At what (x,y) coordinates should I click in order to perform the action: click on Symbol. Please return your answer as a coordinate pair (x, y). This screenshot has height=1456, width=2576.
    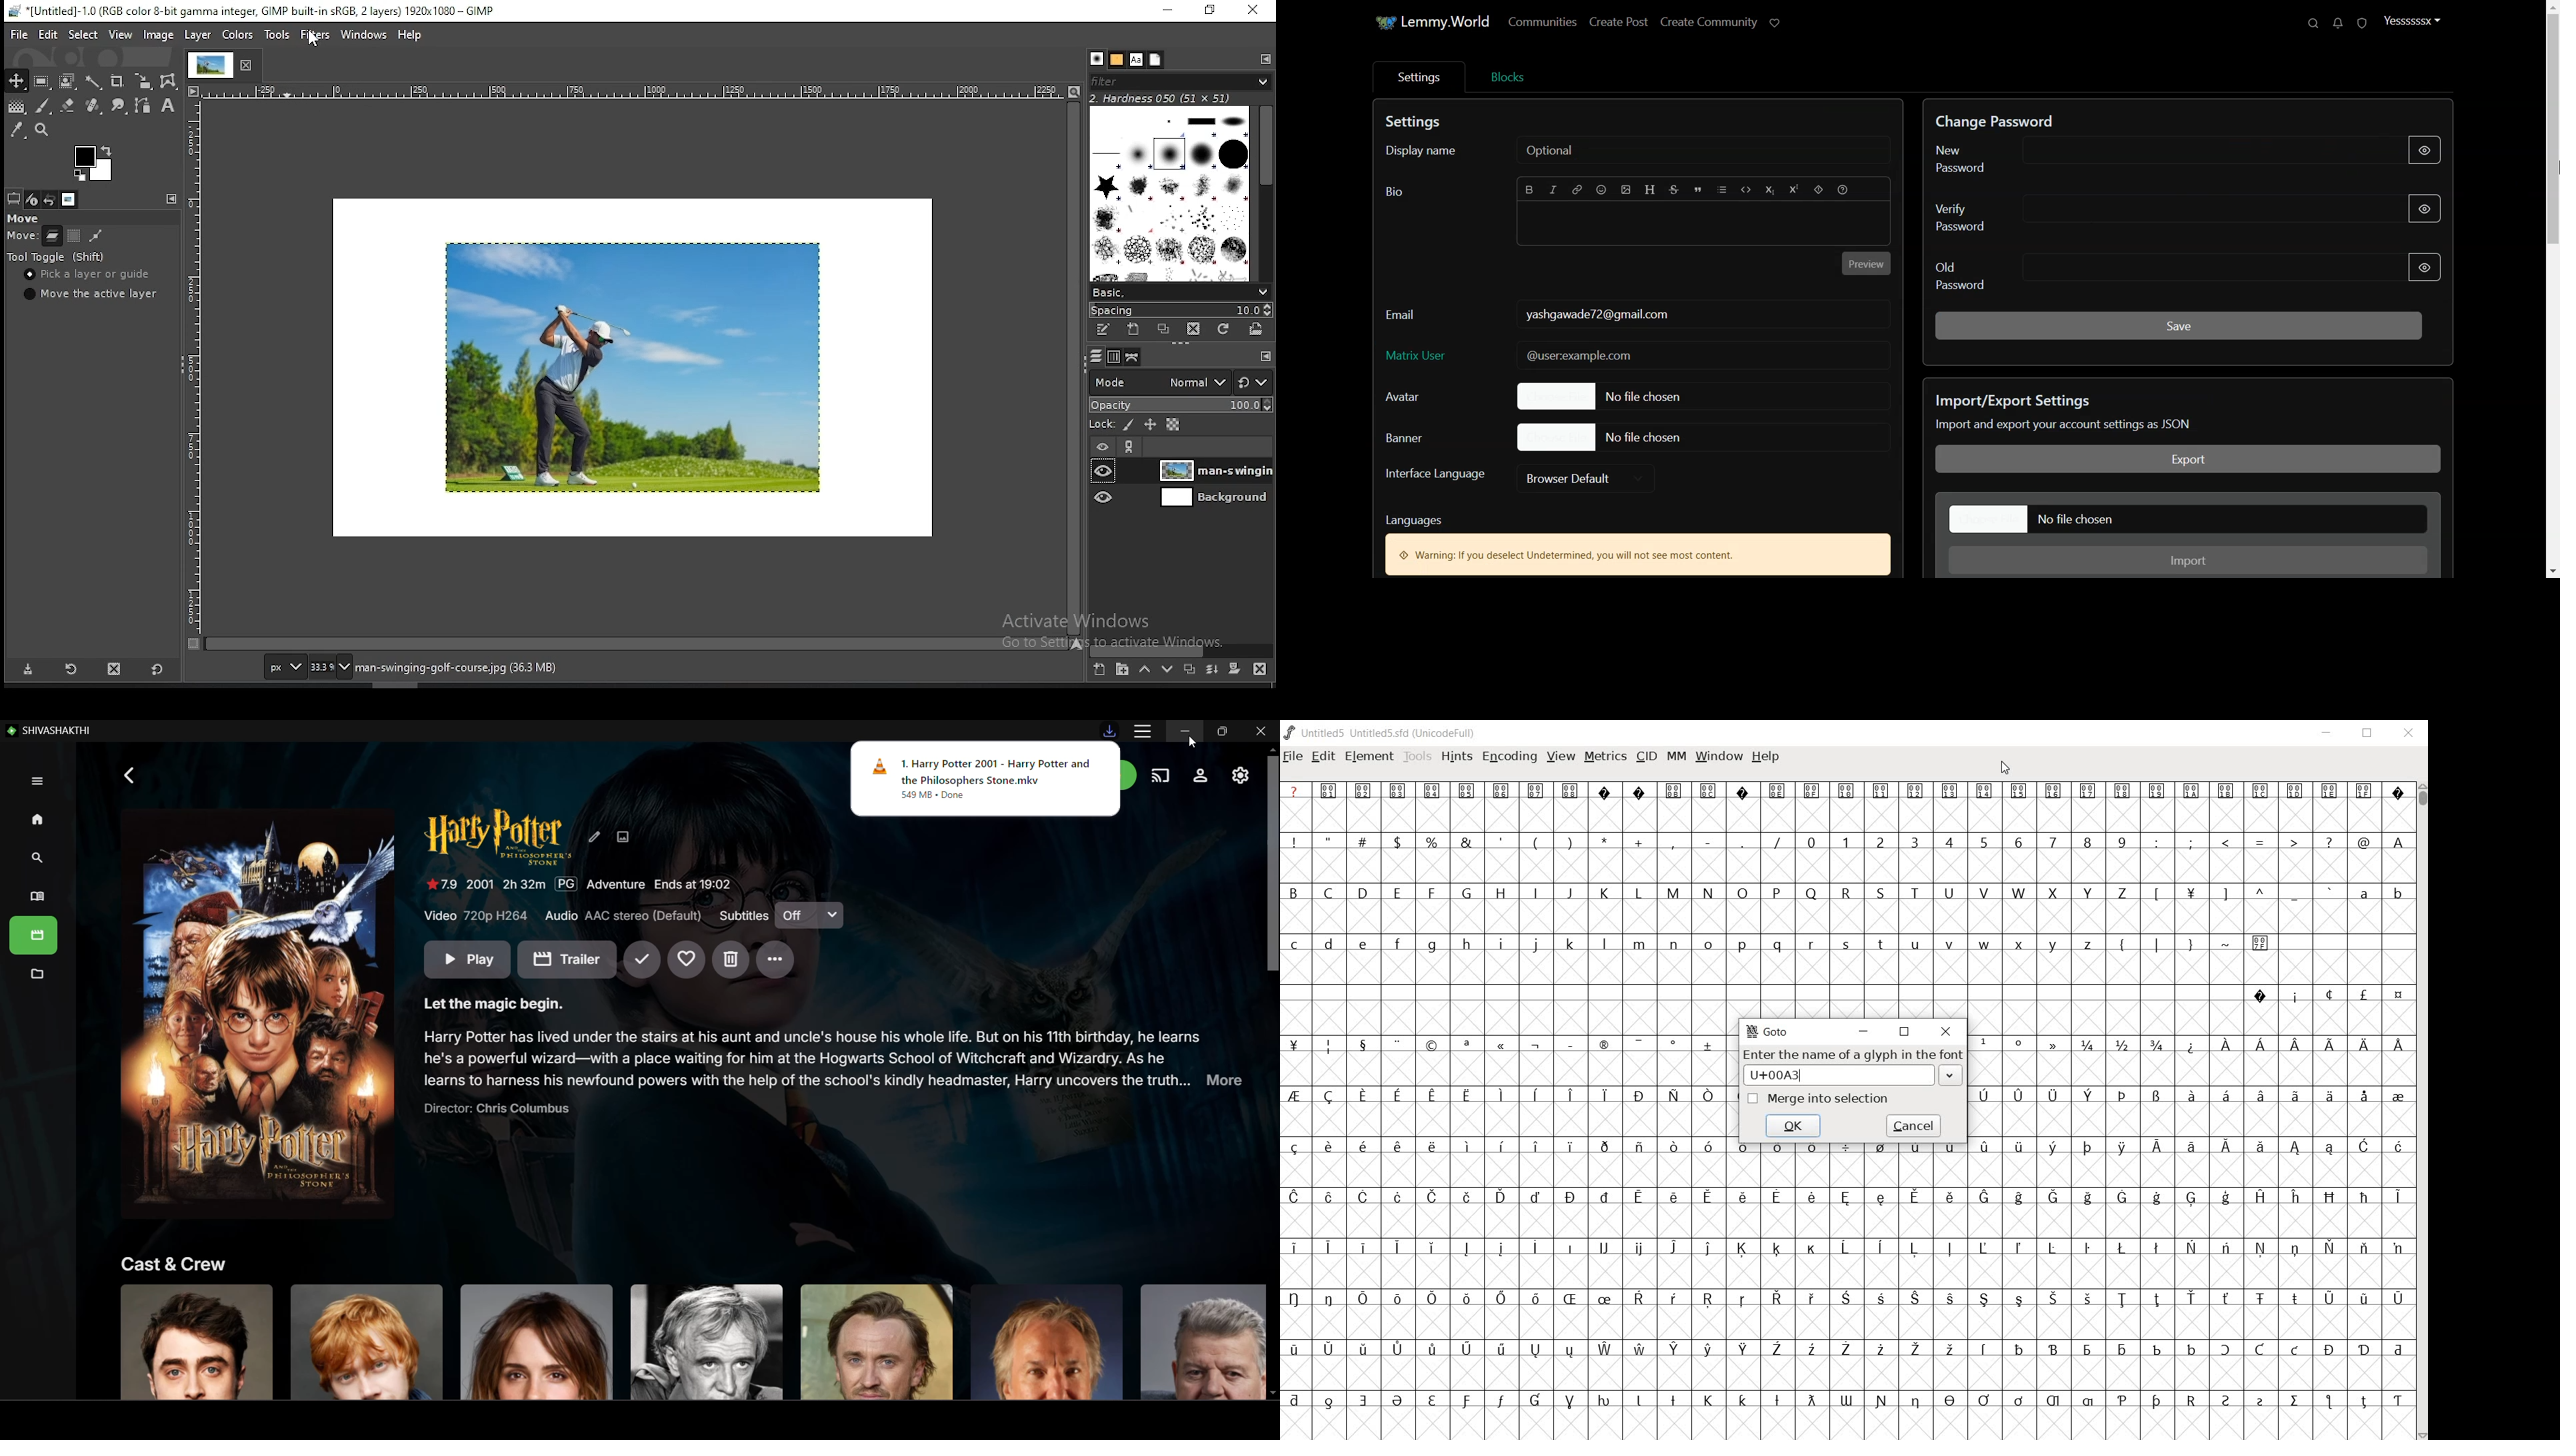
    Looking at the image, I should click on (2018, 1401).